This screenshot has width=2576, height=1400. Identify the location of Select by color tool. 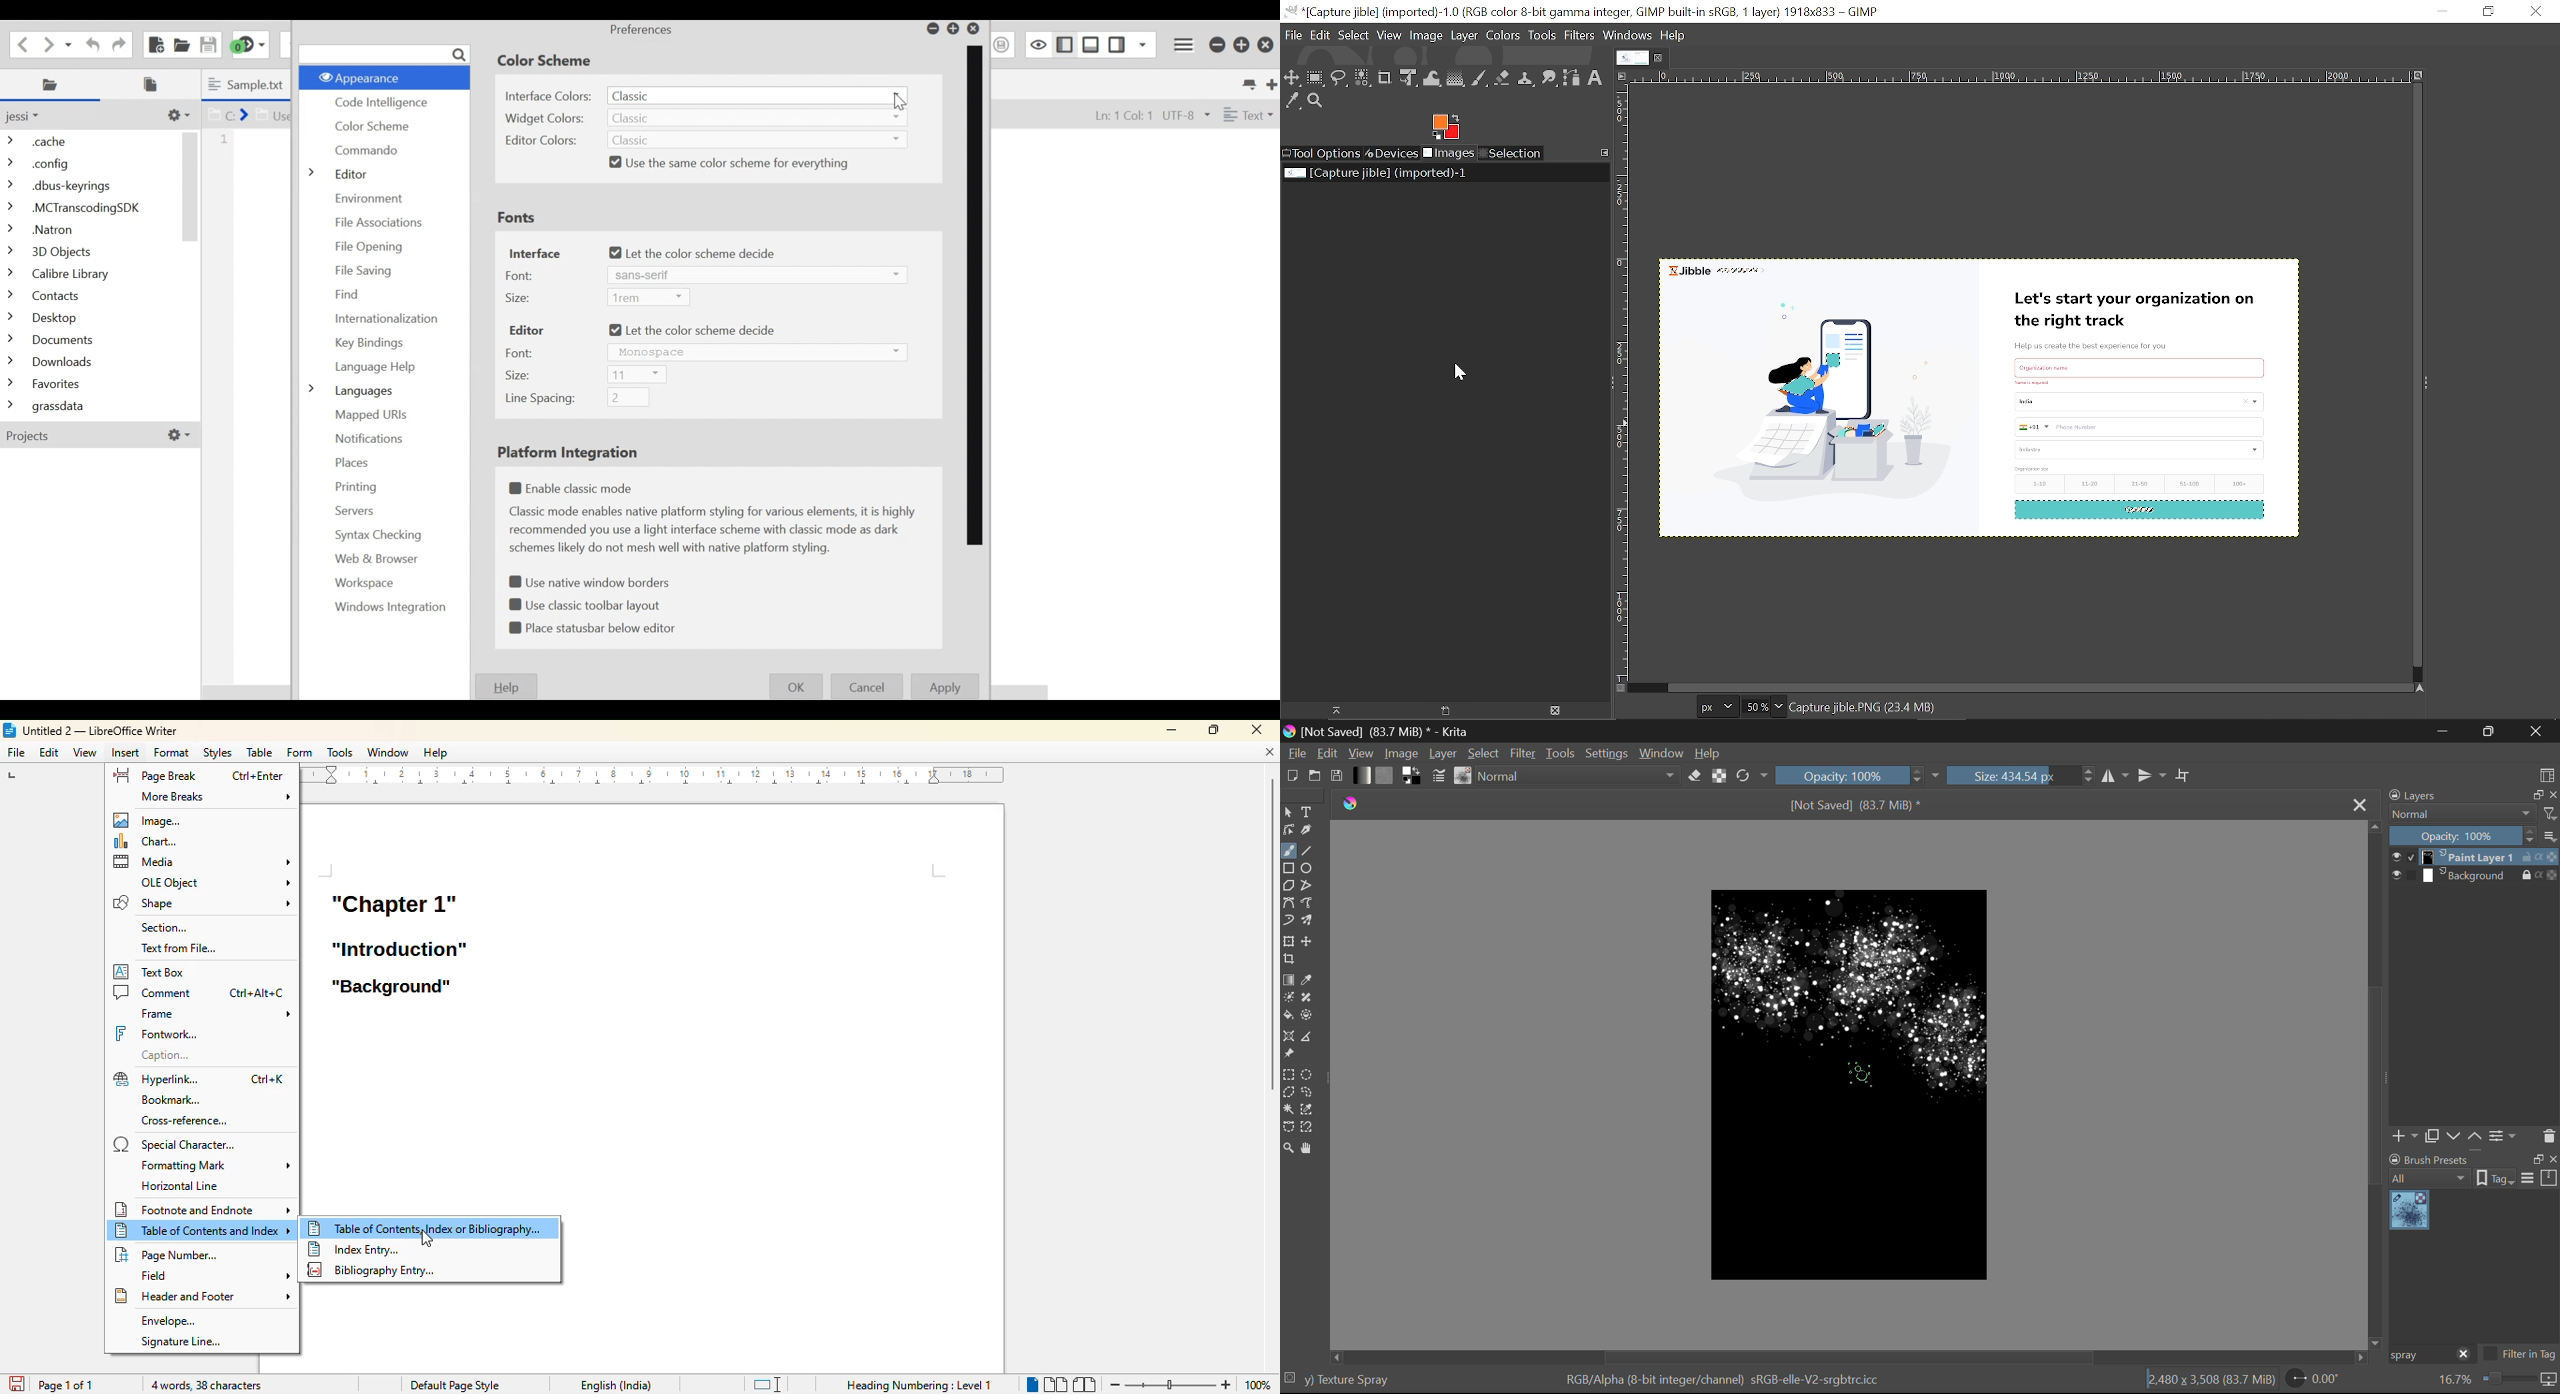
(1361, 77).